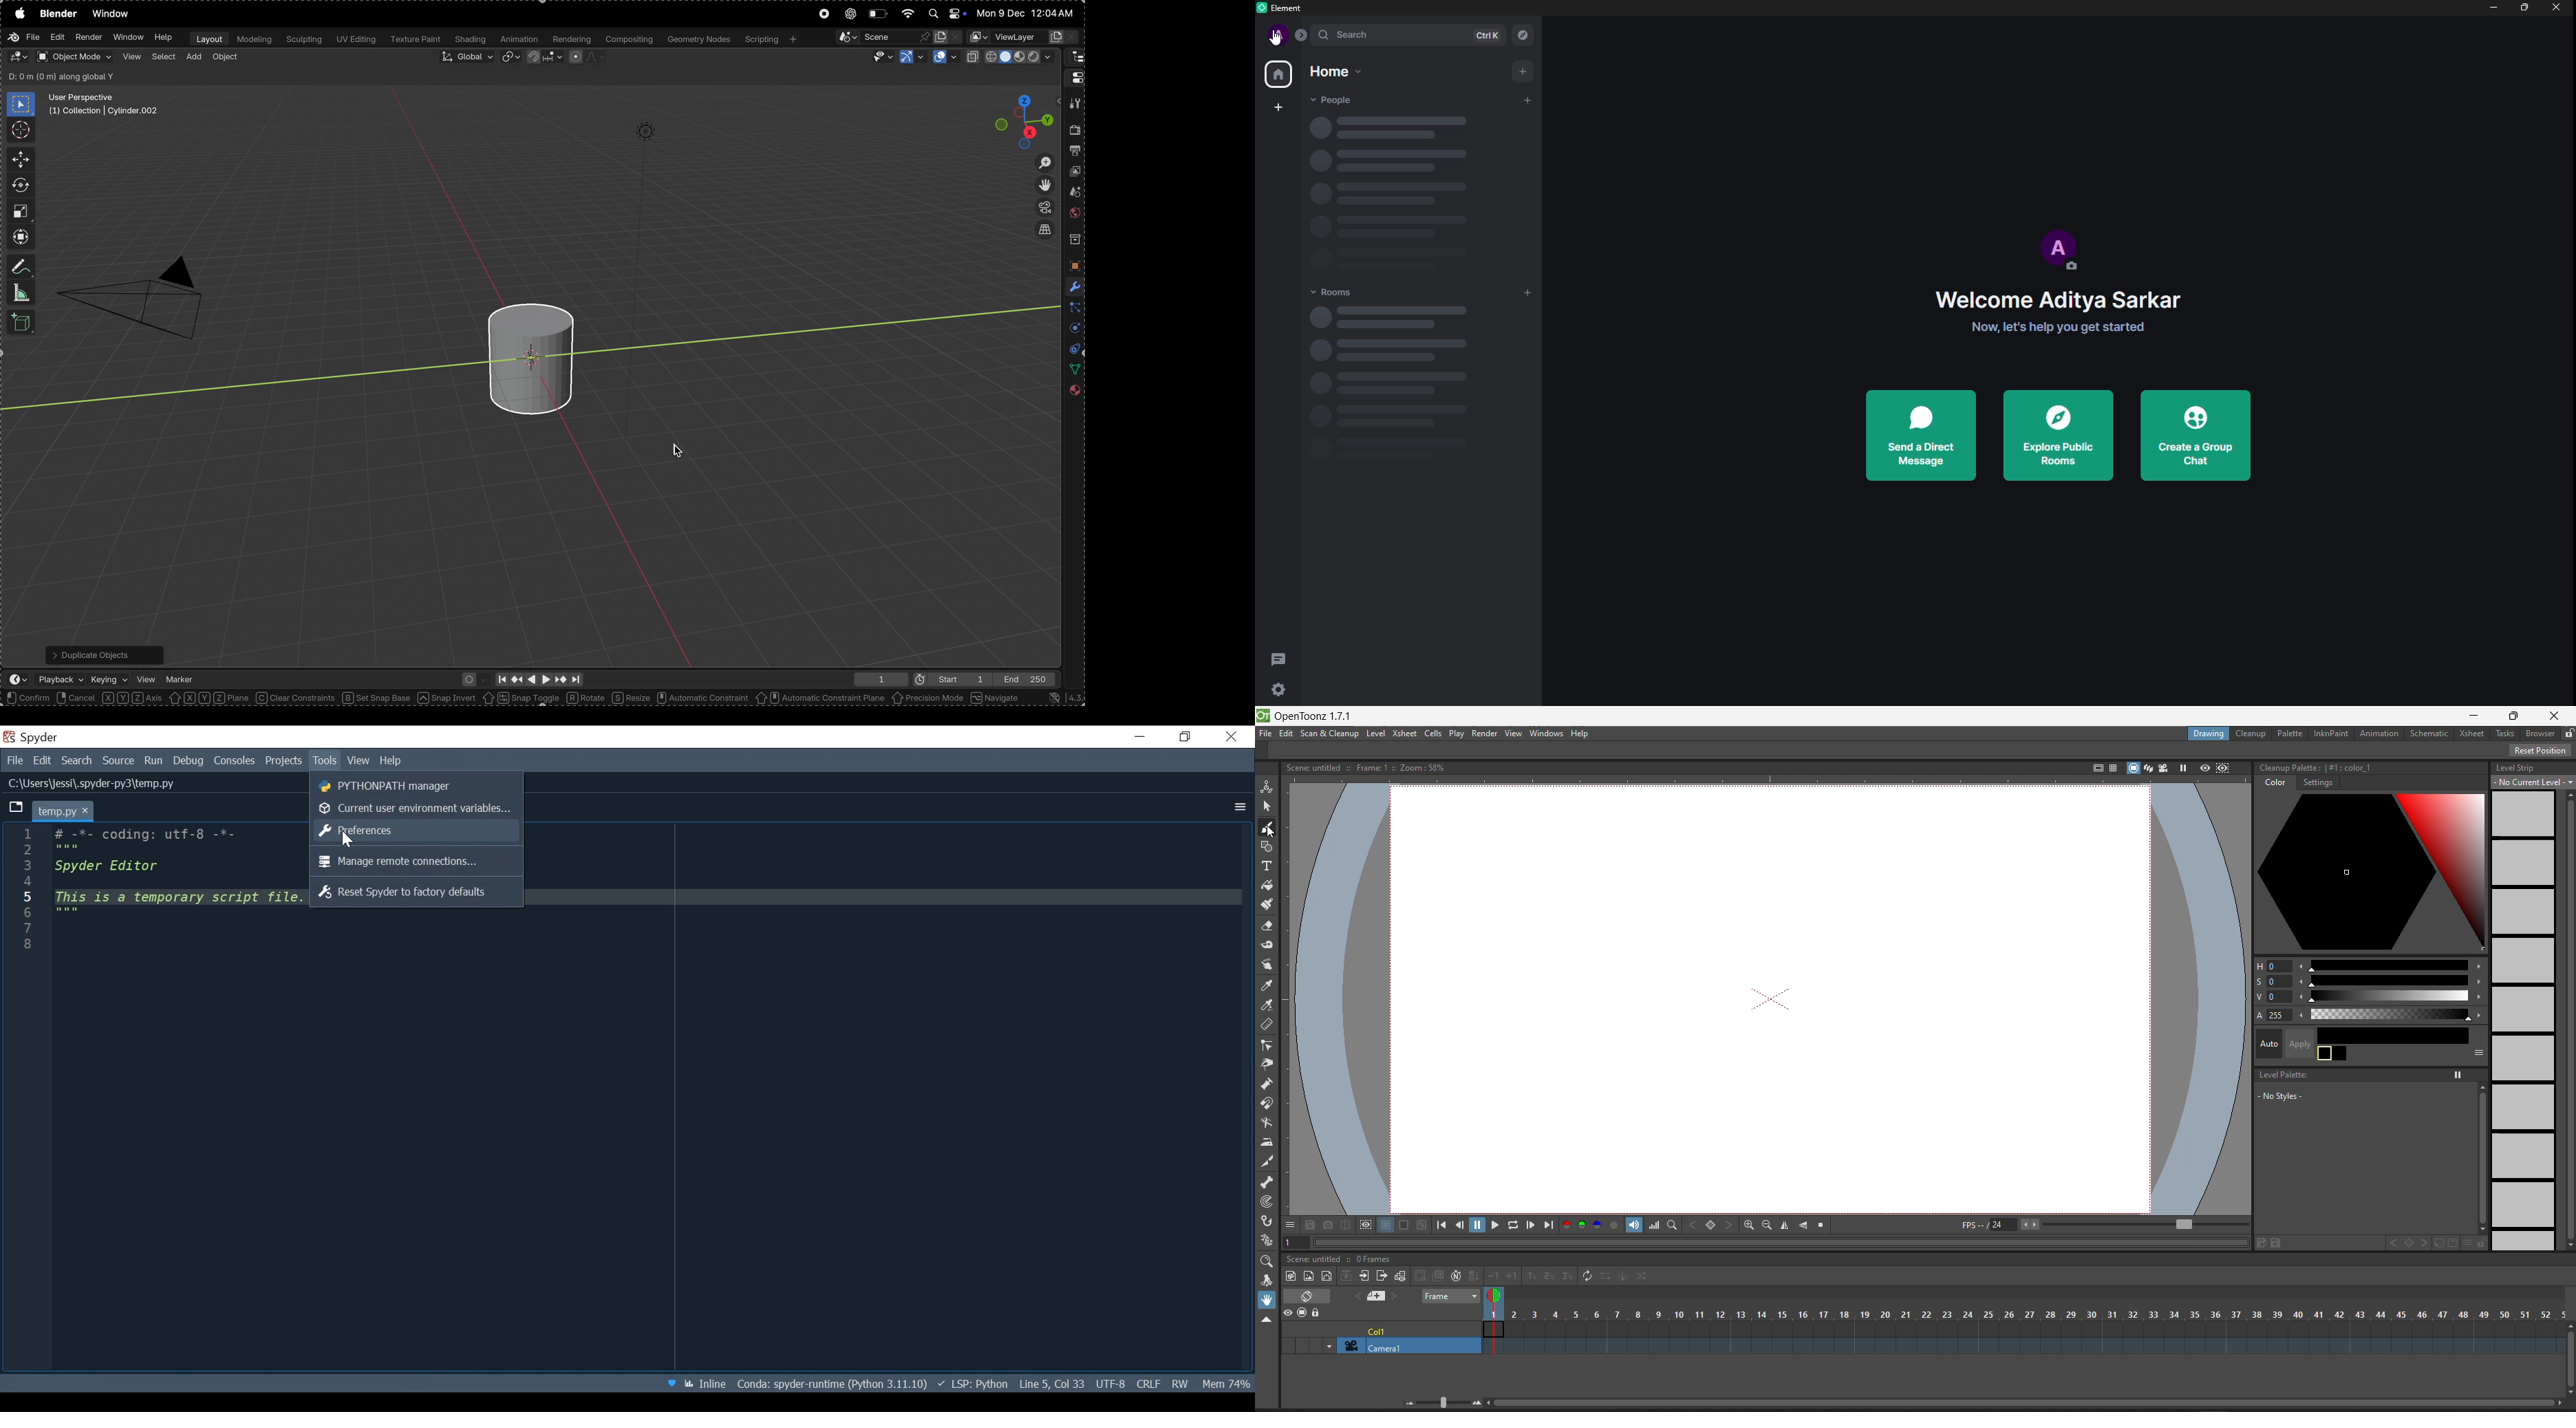  Describe the element at coordinates (154, 760) in the screenshot. I see `Run` at that location.